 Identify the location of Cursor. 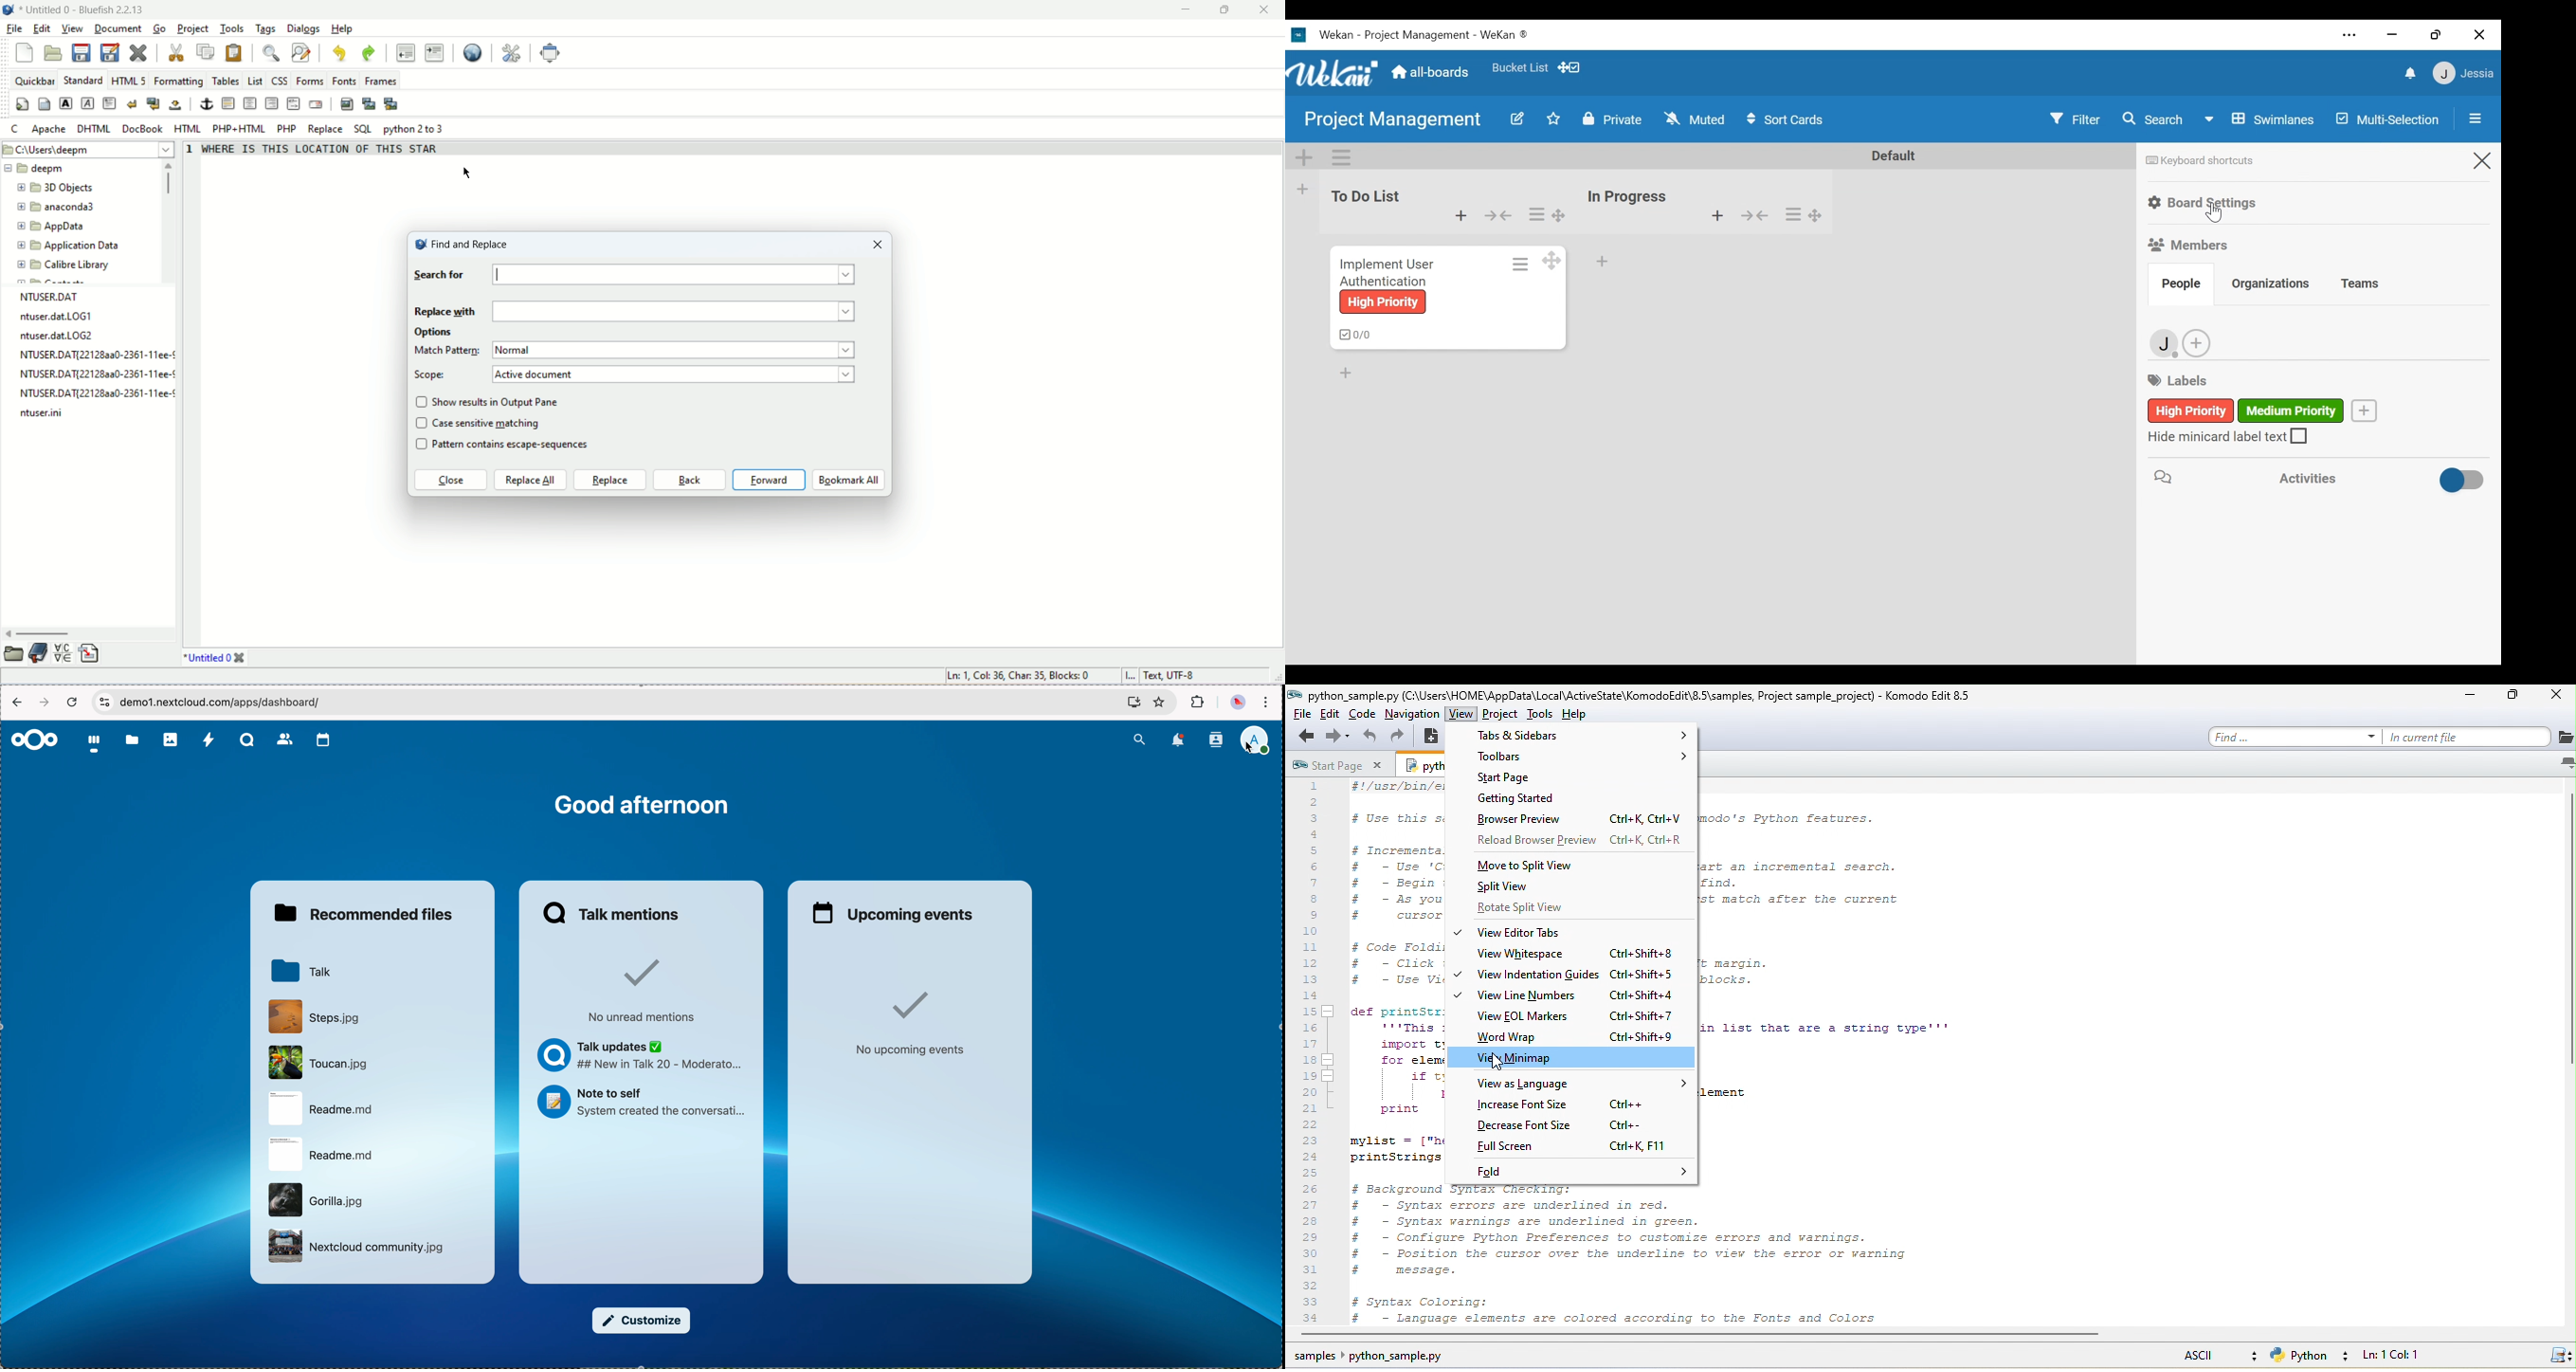
(2212, 214).